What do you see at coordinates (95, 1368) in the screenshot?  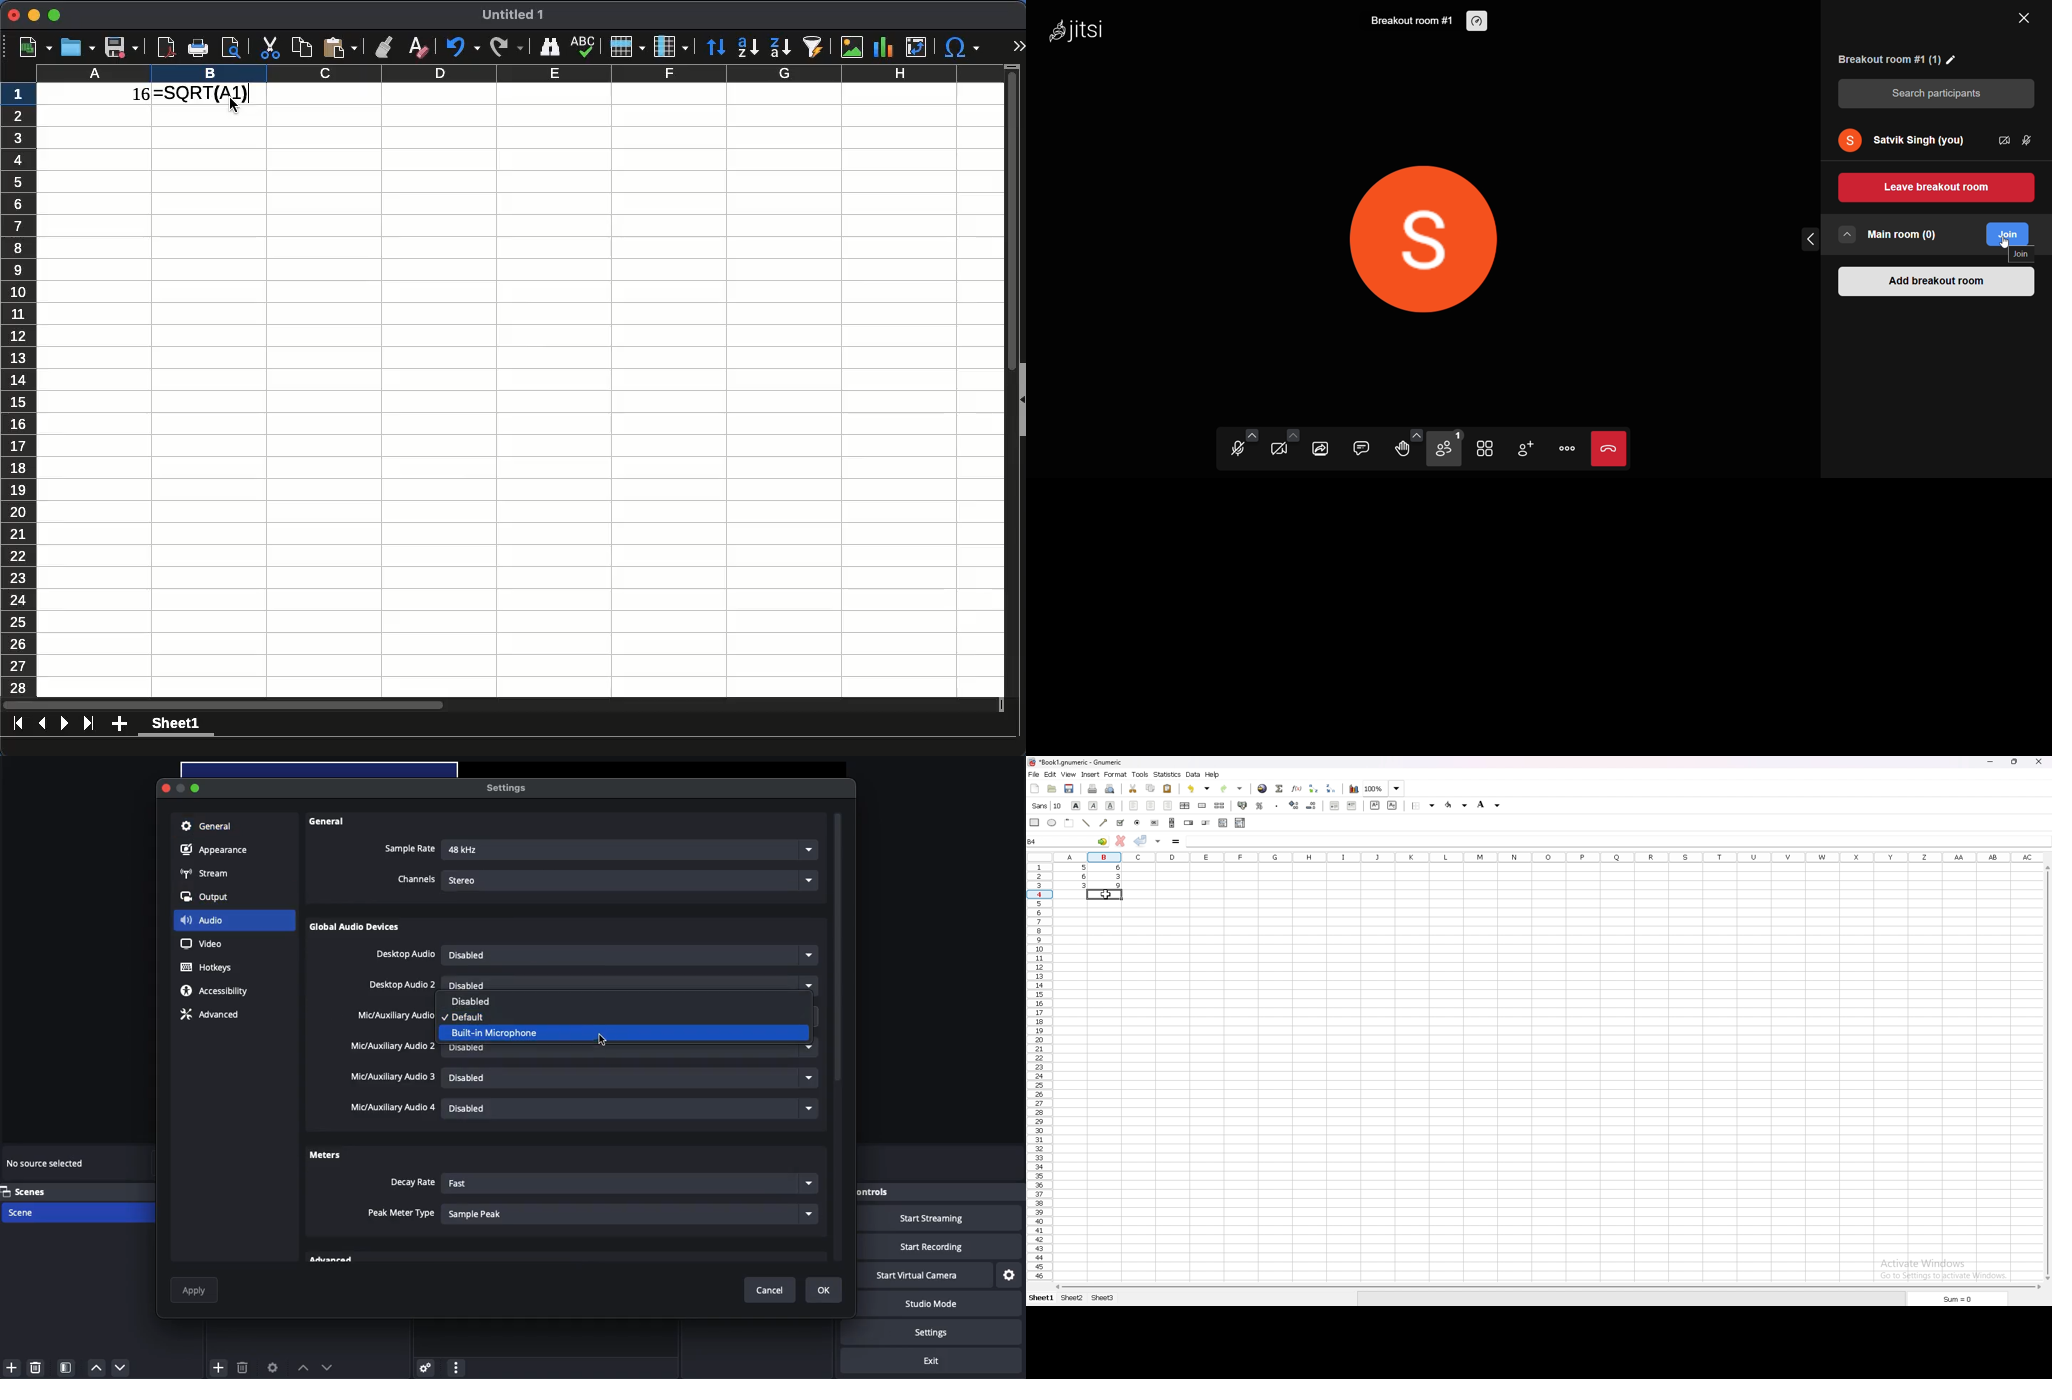 I see `Up` at bounding box center [95, 1368].